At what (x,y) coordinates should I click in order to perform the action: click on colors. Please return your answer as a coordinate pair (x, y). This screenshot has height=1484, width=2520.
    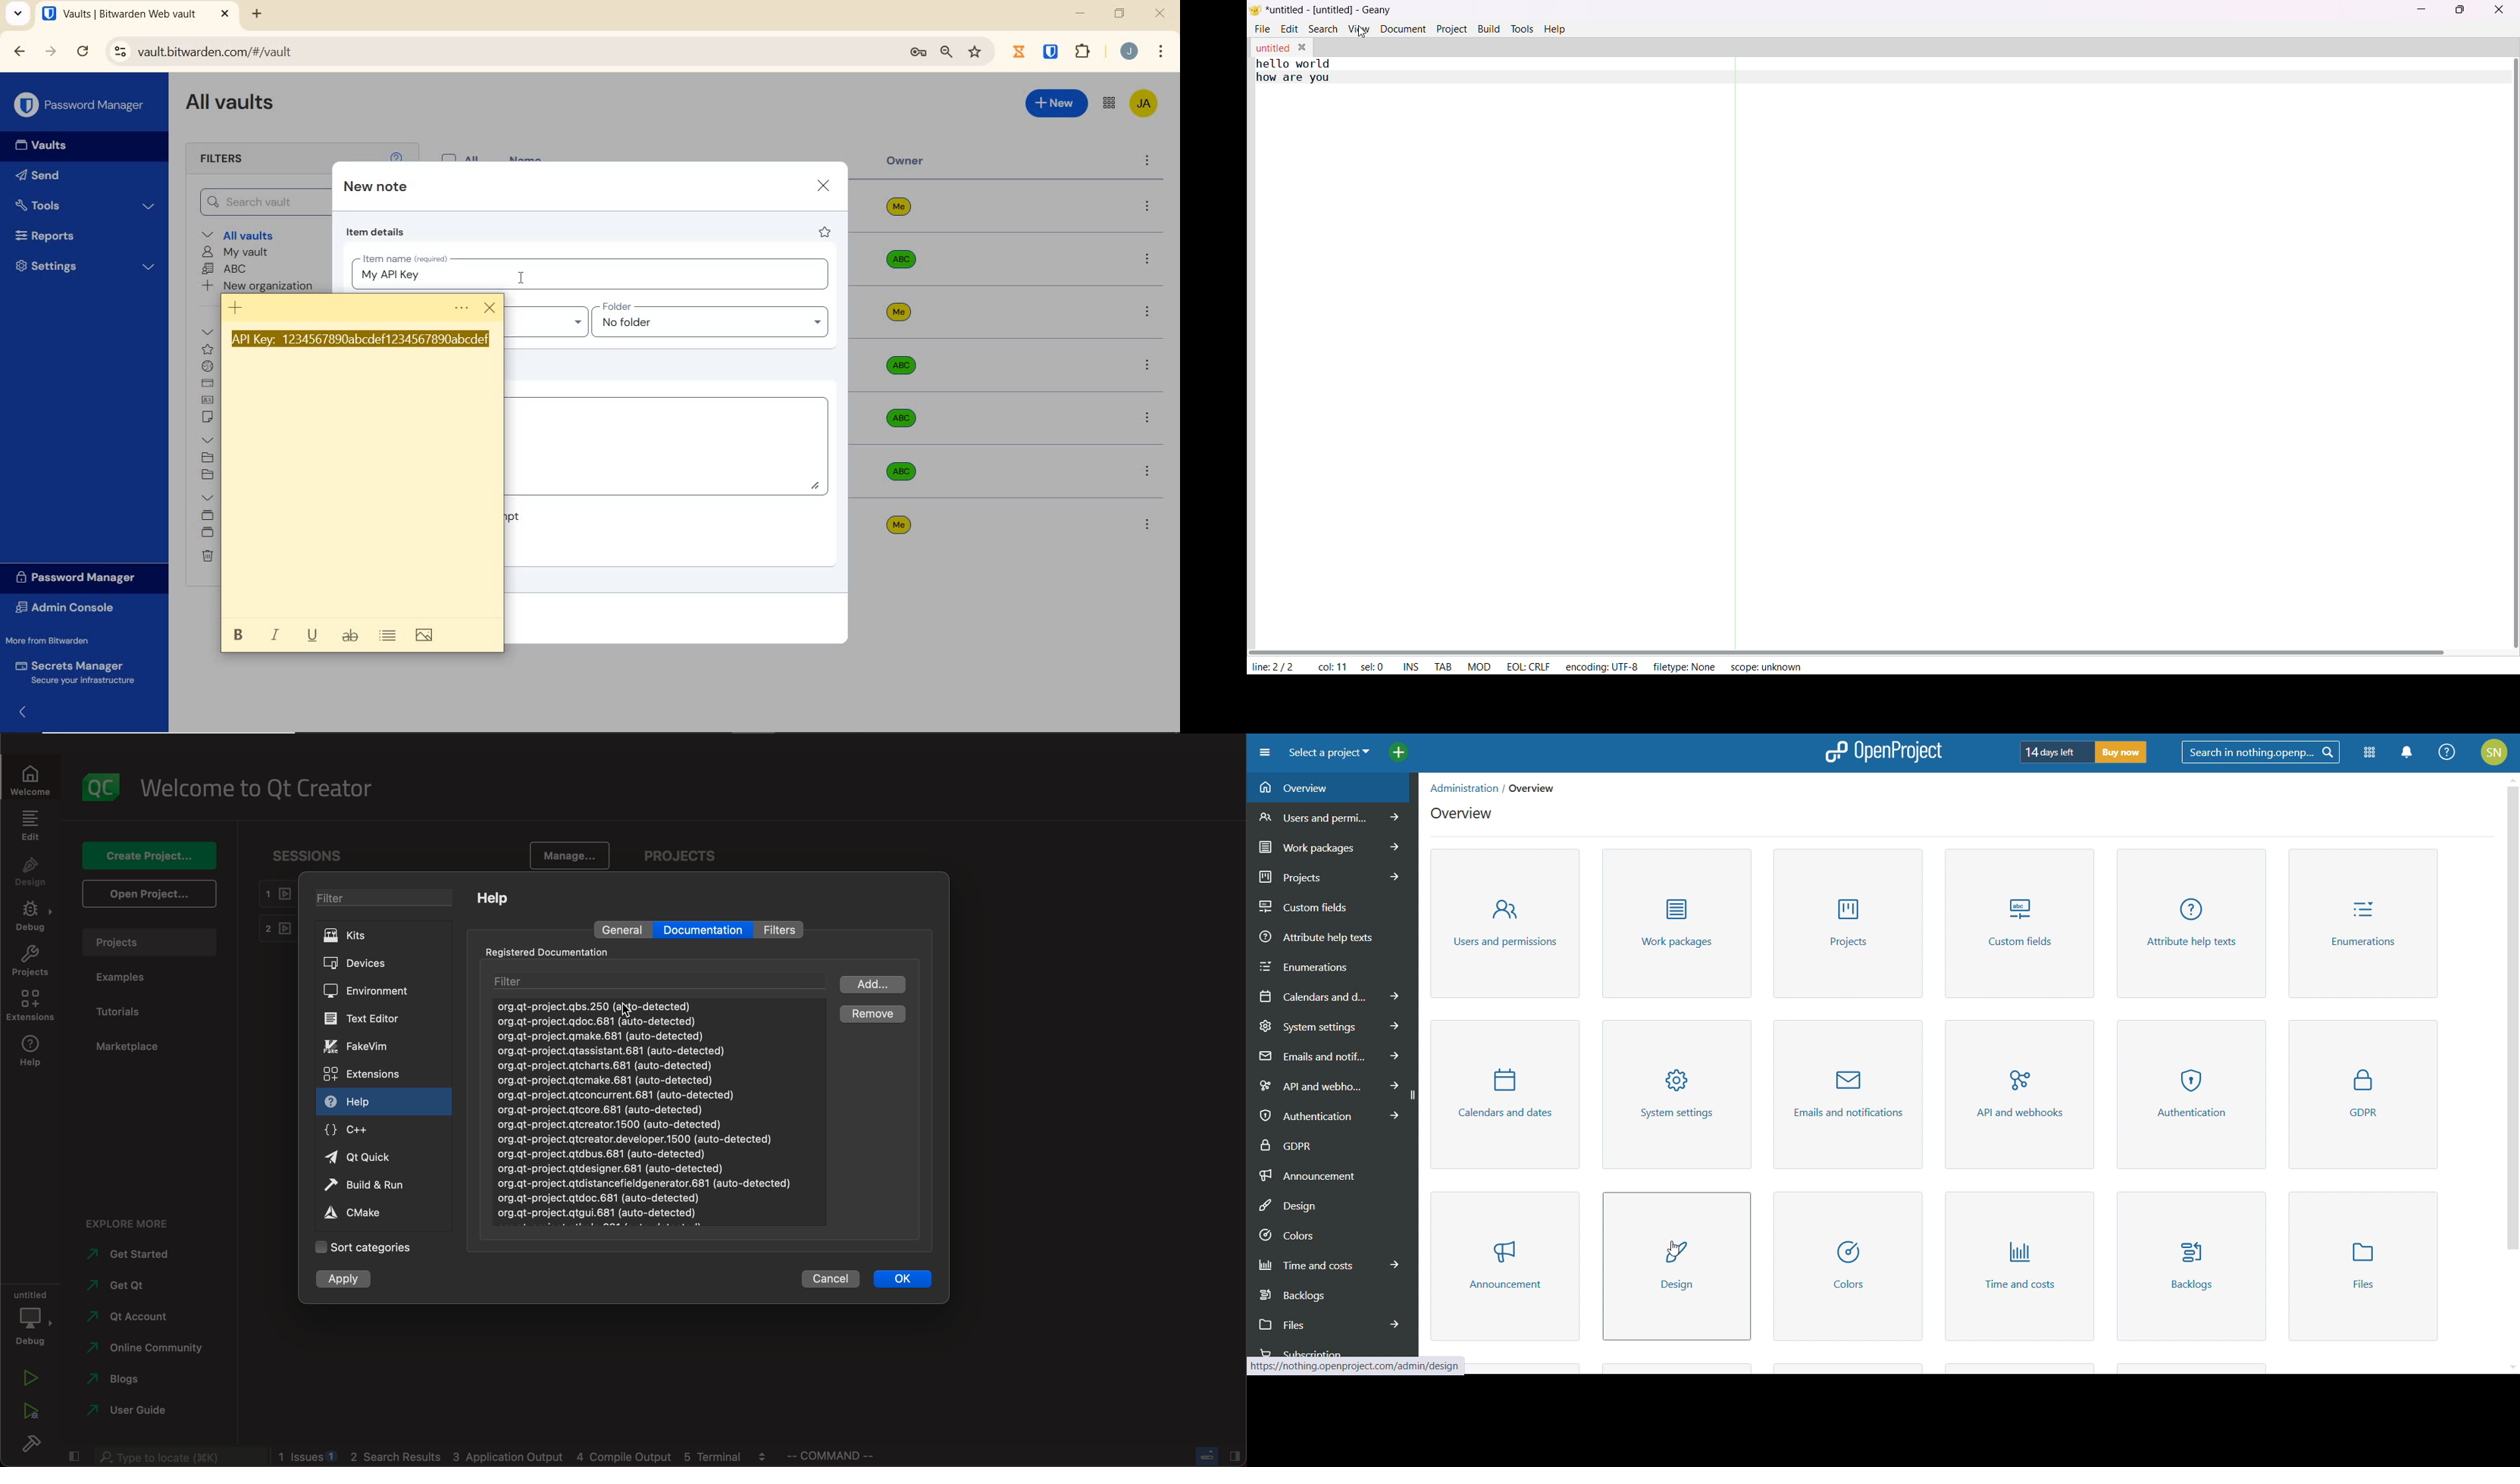
    Looking at the image, I should click on (1332, 1233).